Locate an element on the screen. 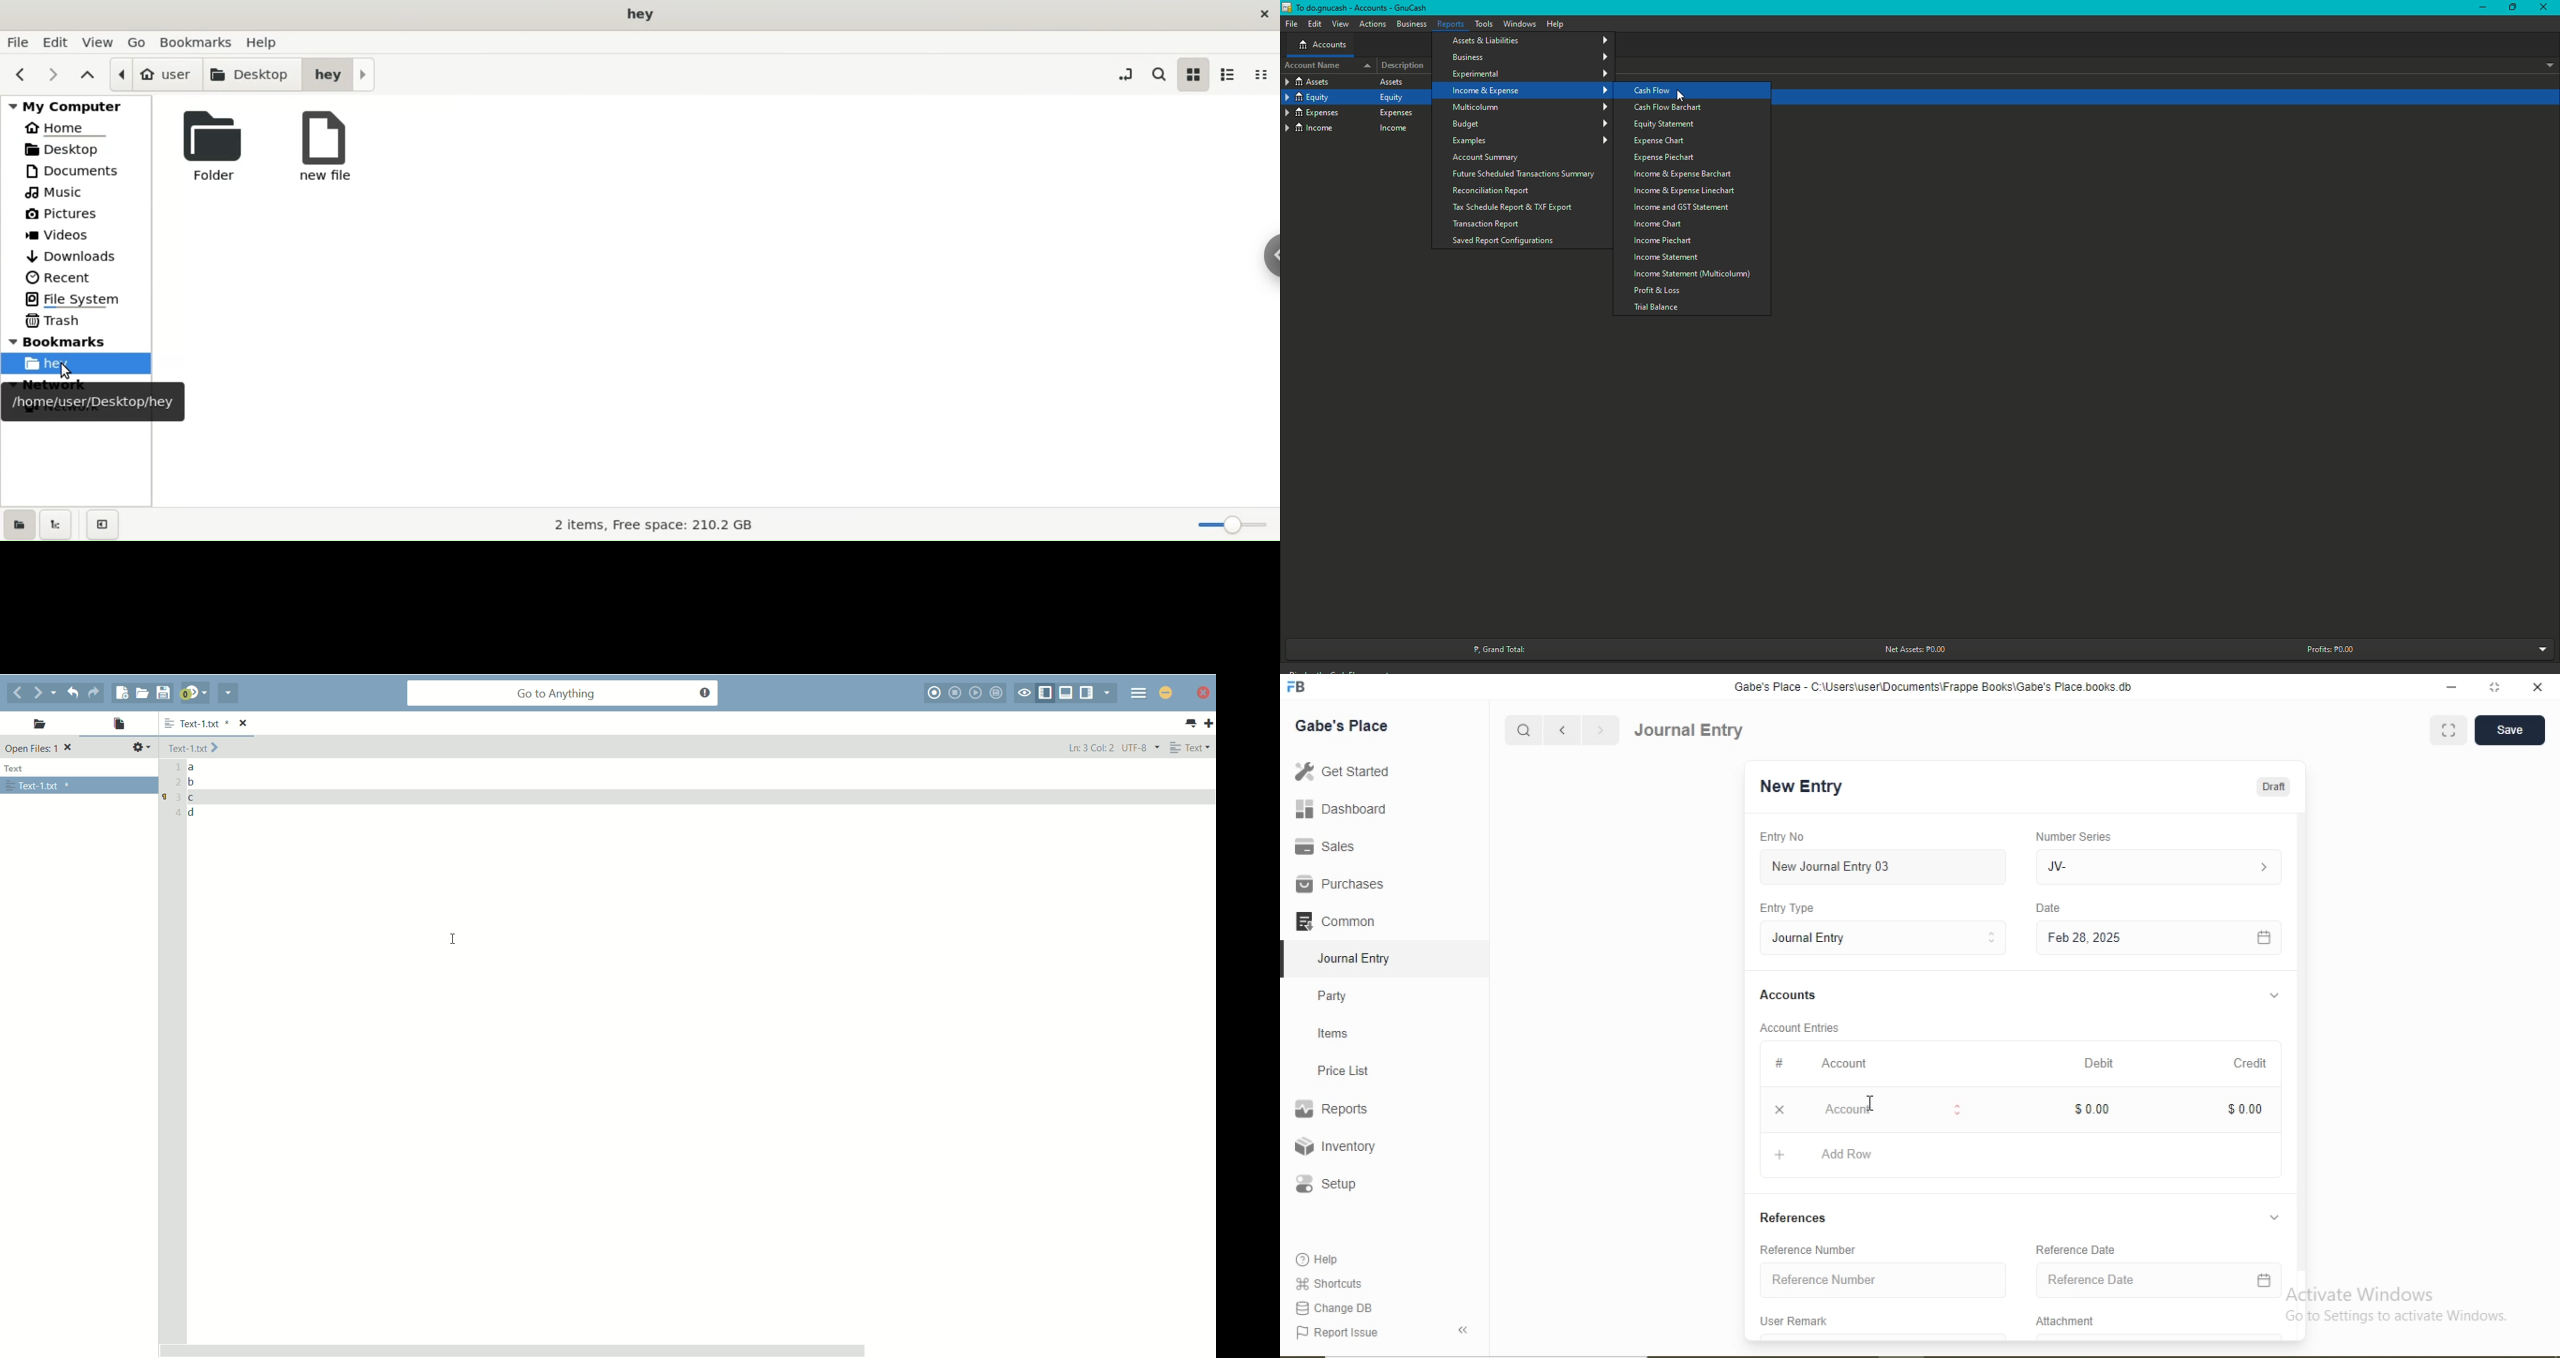 The height and width of the screenshot is (1372, 2576). Entry Type is located at coordinates (1785, 908).